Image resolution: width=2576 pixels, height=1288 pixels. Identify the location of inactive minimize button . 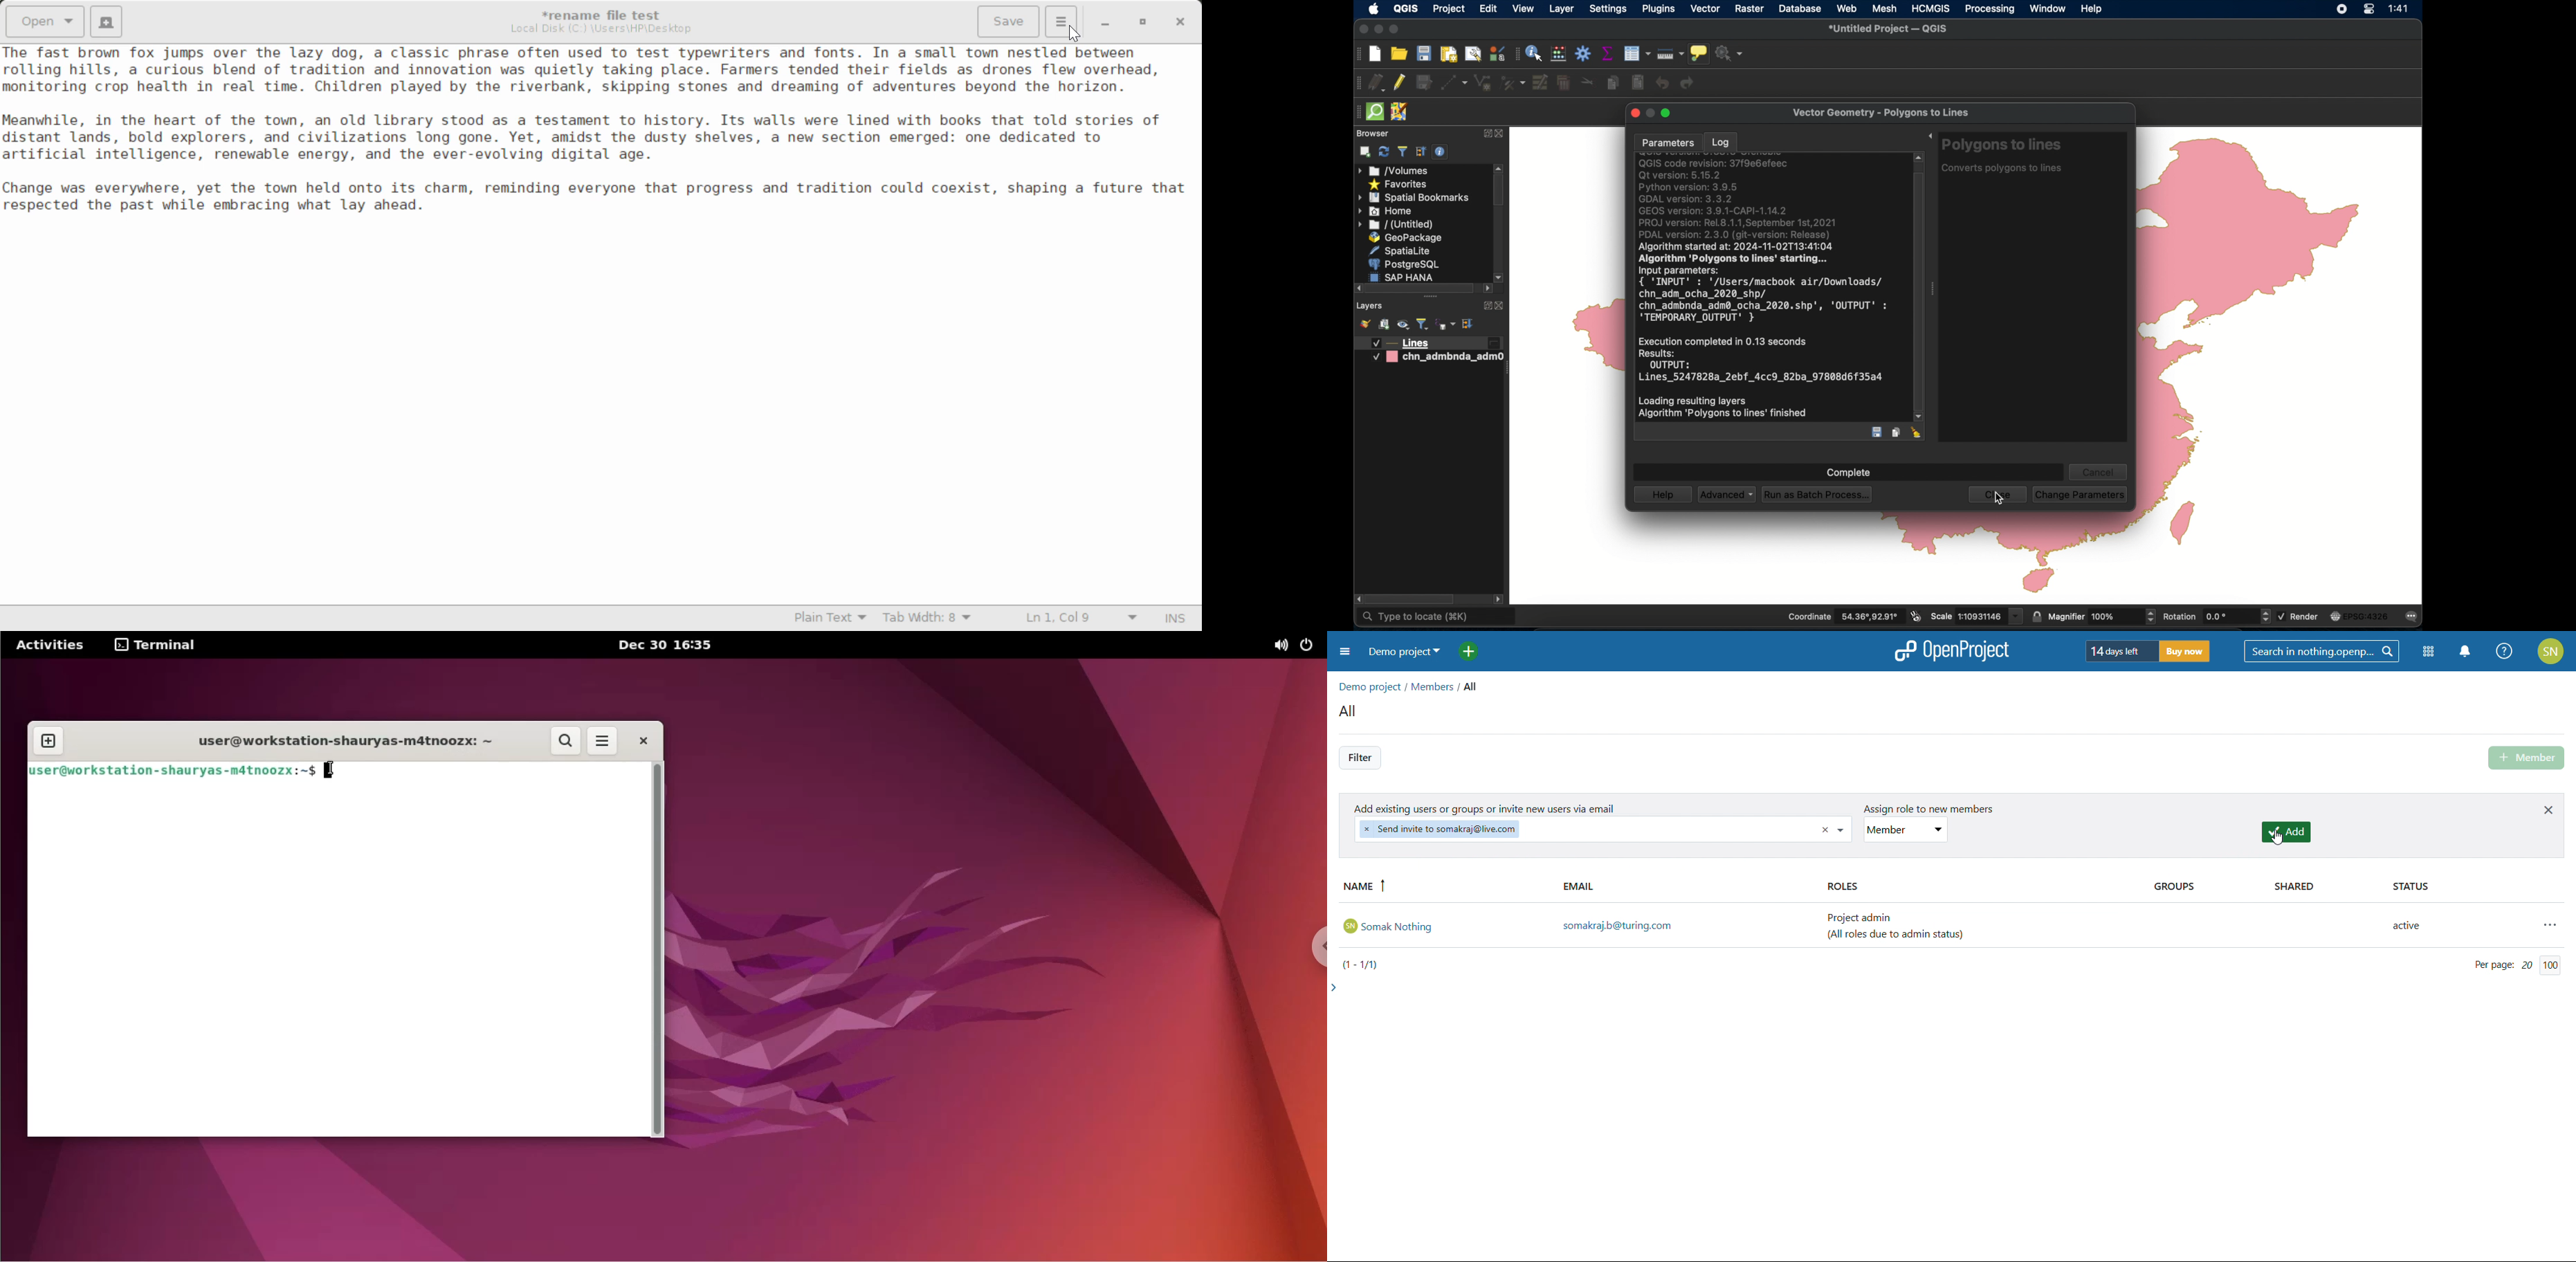
(1650, 114).